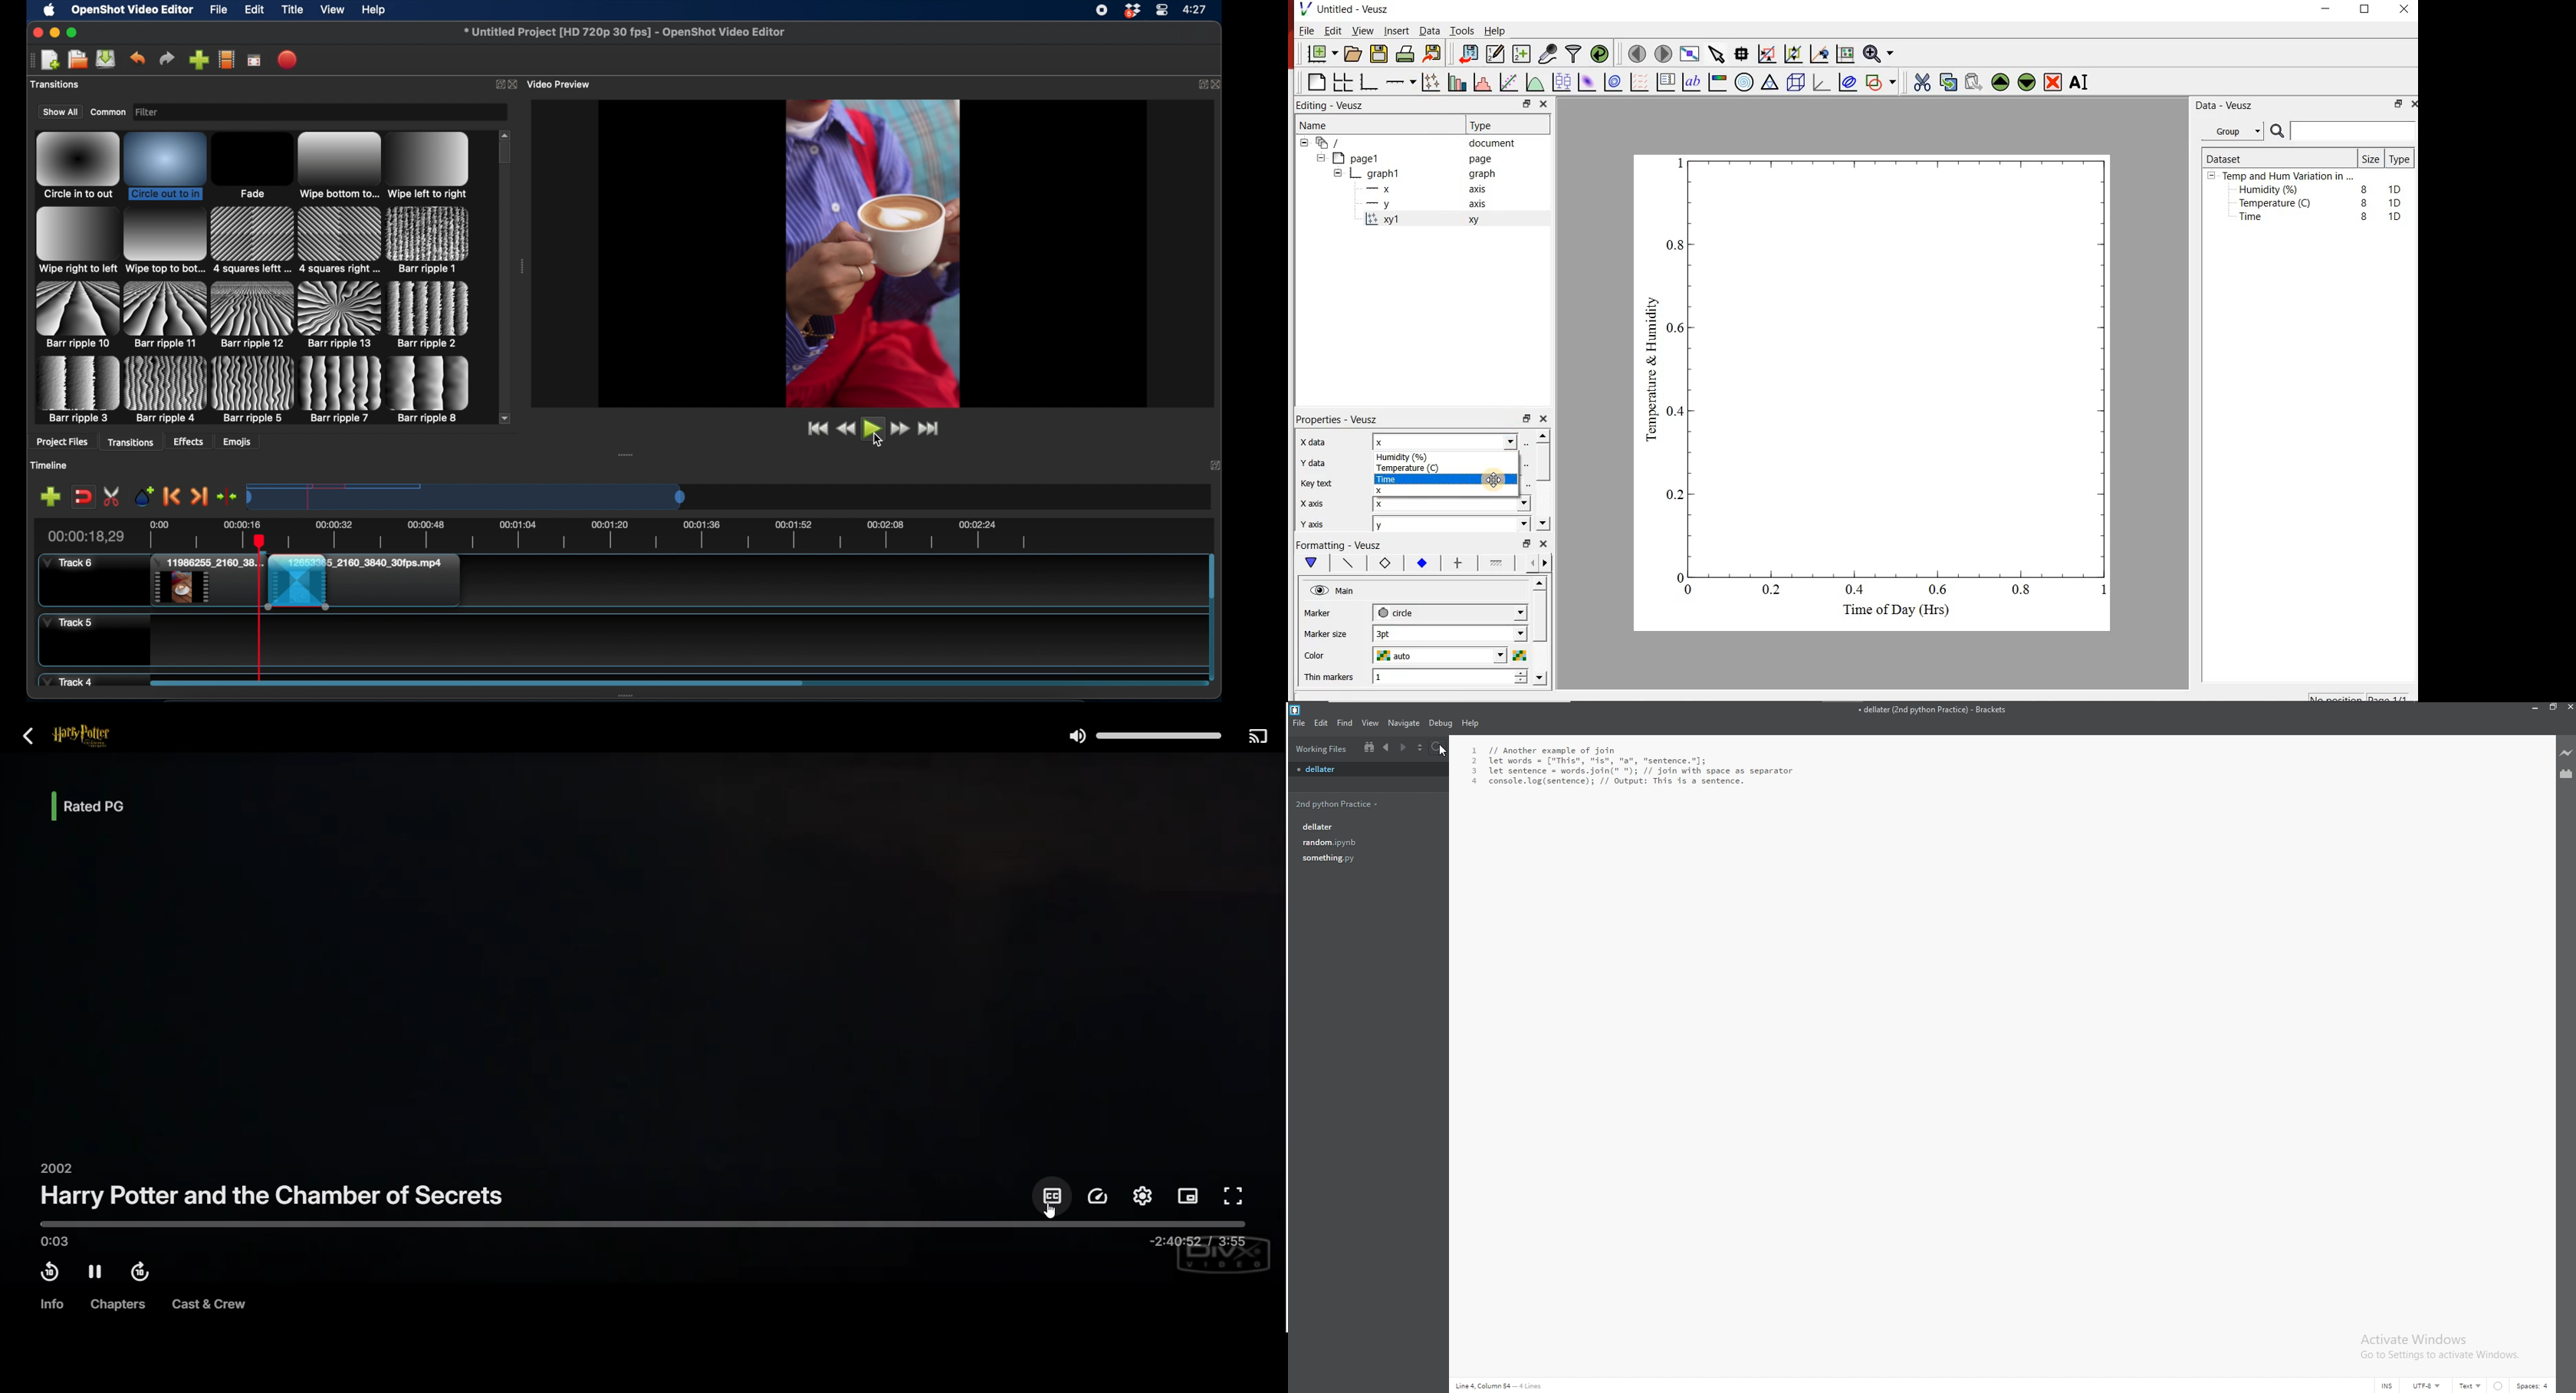 This screenshot has height=1400, width=2576. I want to click on transition, so click(252, 241).